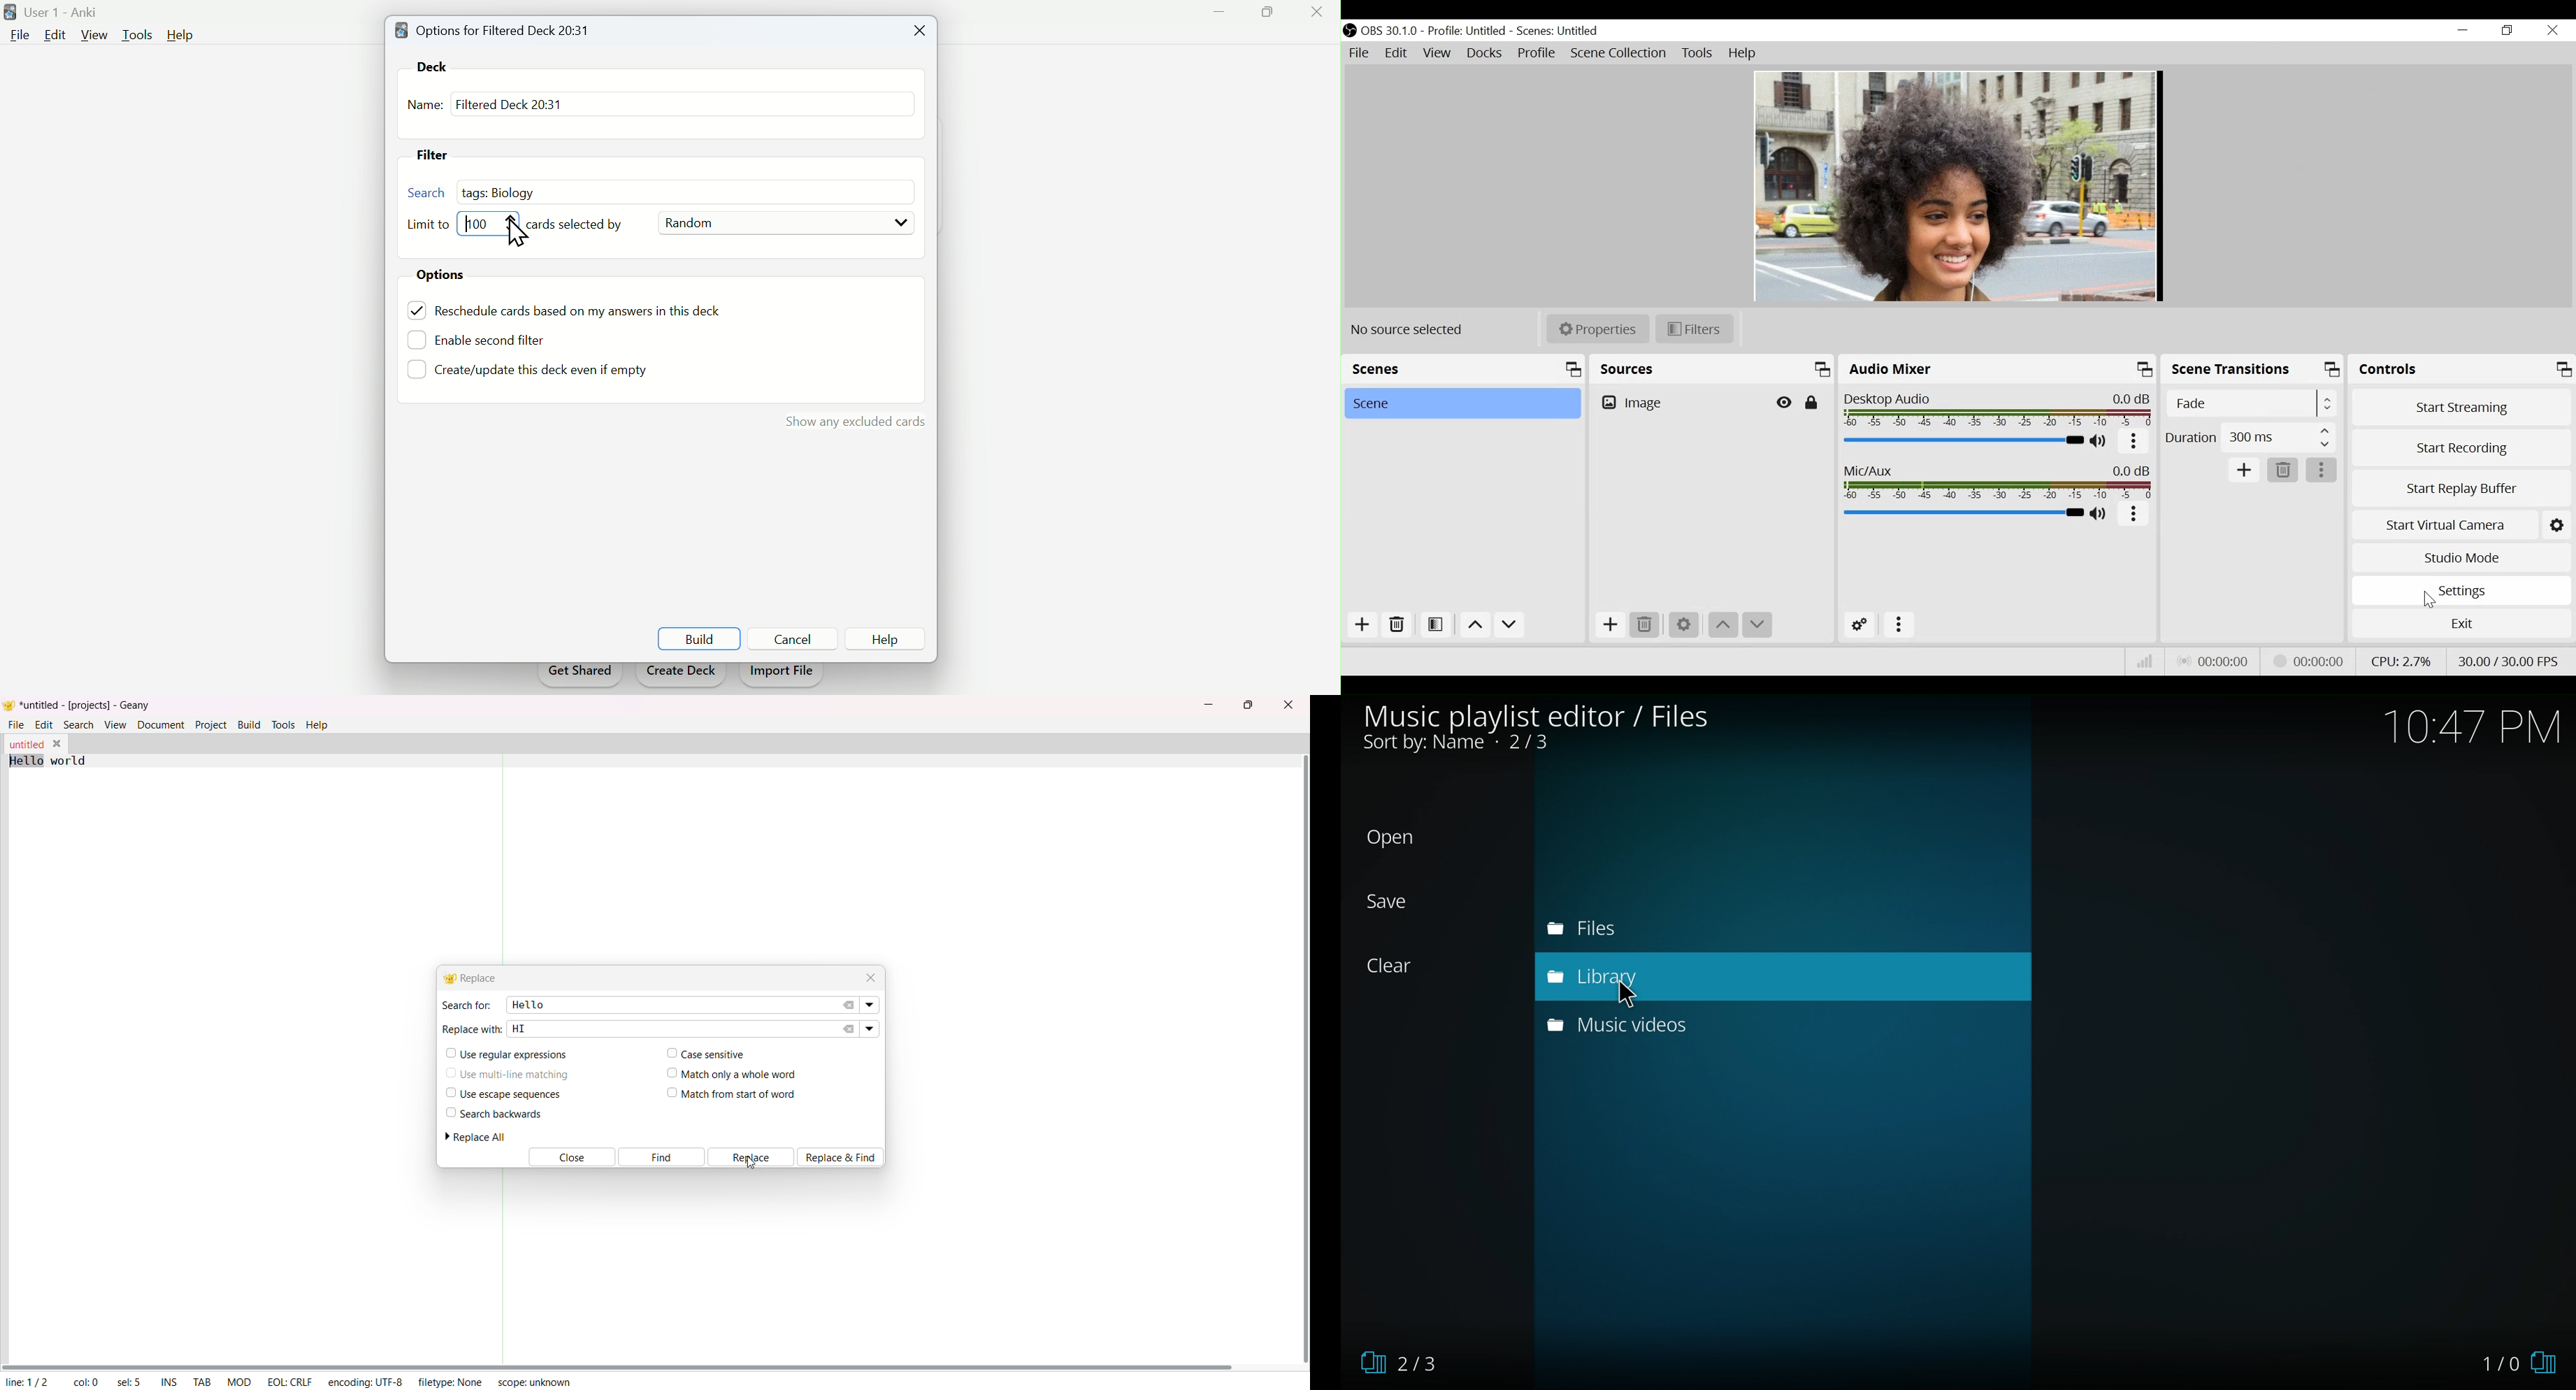 The width and height of the screenshot is (2576, 1400). What do you see at coordinates (849, 1029) in the screenshot?
I see `clear replace` at bounding box center [849, 1029].